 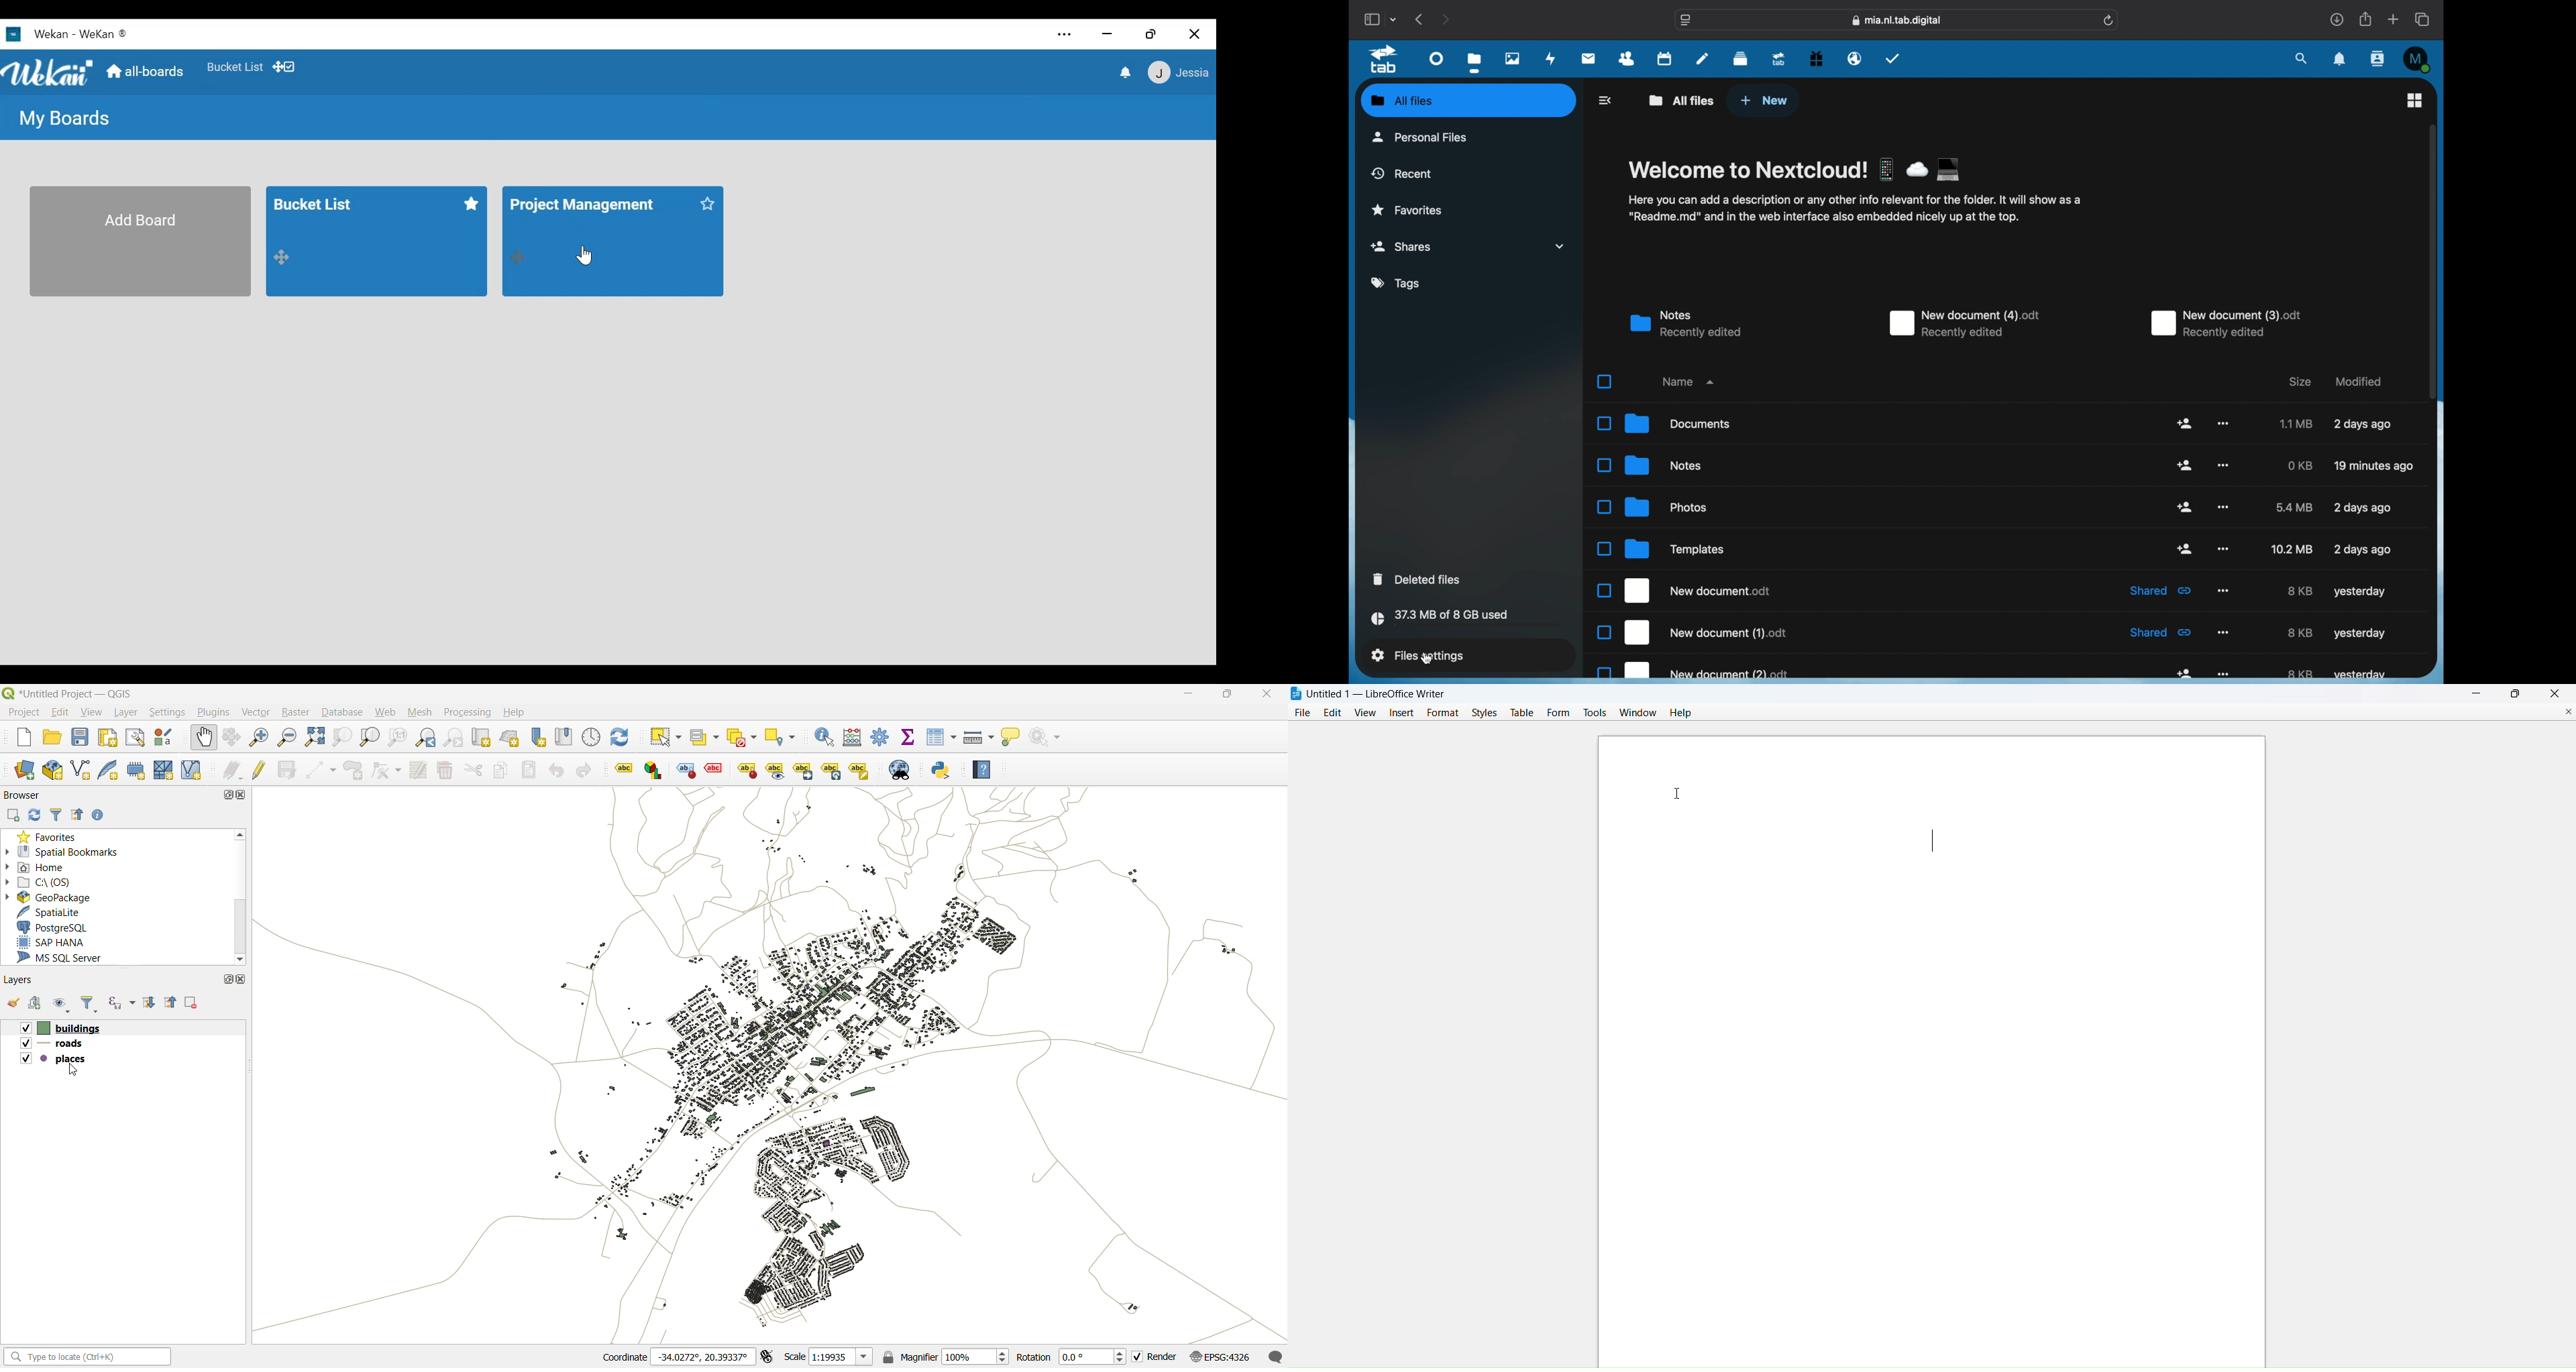 What do you see at coordinates (2479, 693) in the screenshot?
I see `minimize` at bounding box center [2479, 693].